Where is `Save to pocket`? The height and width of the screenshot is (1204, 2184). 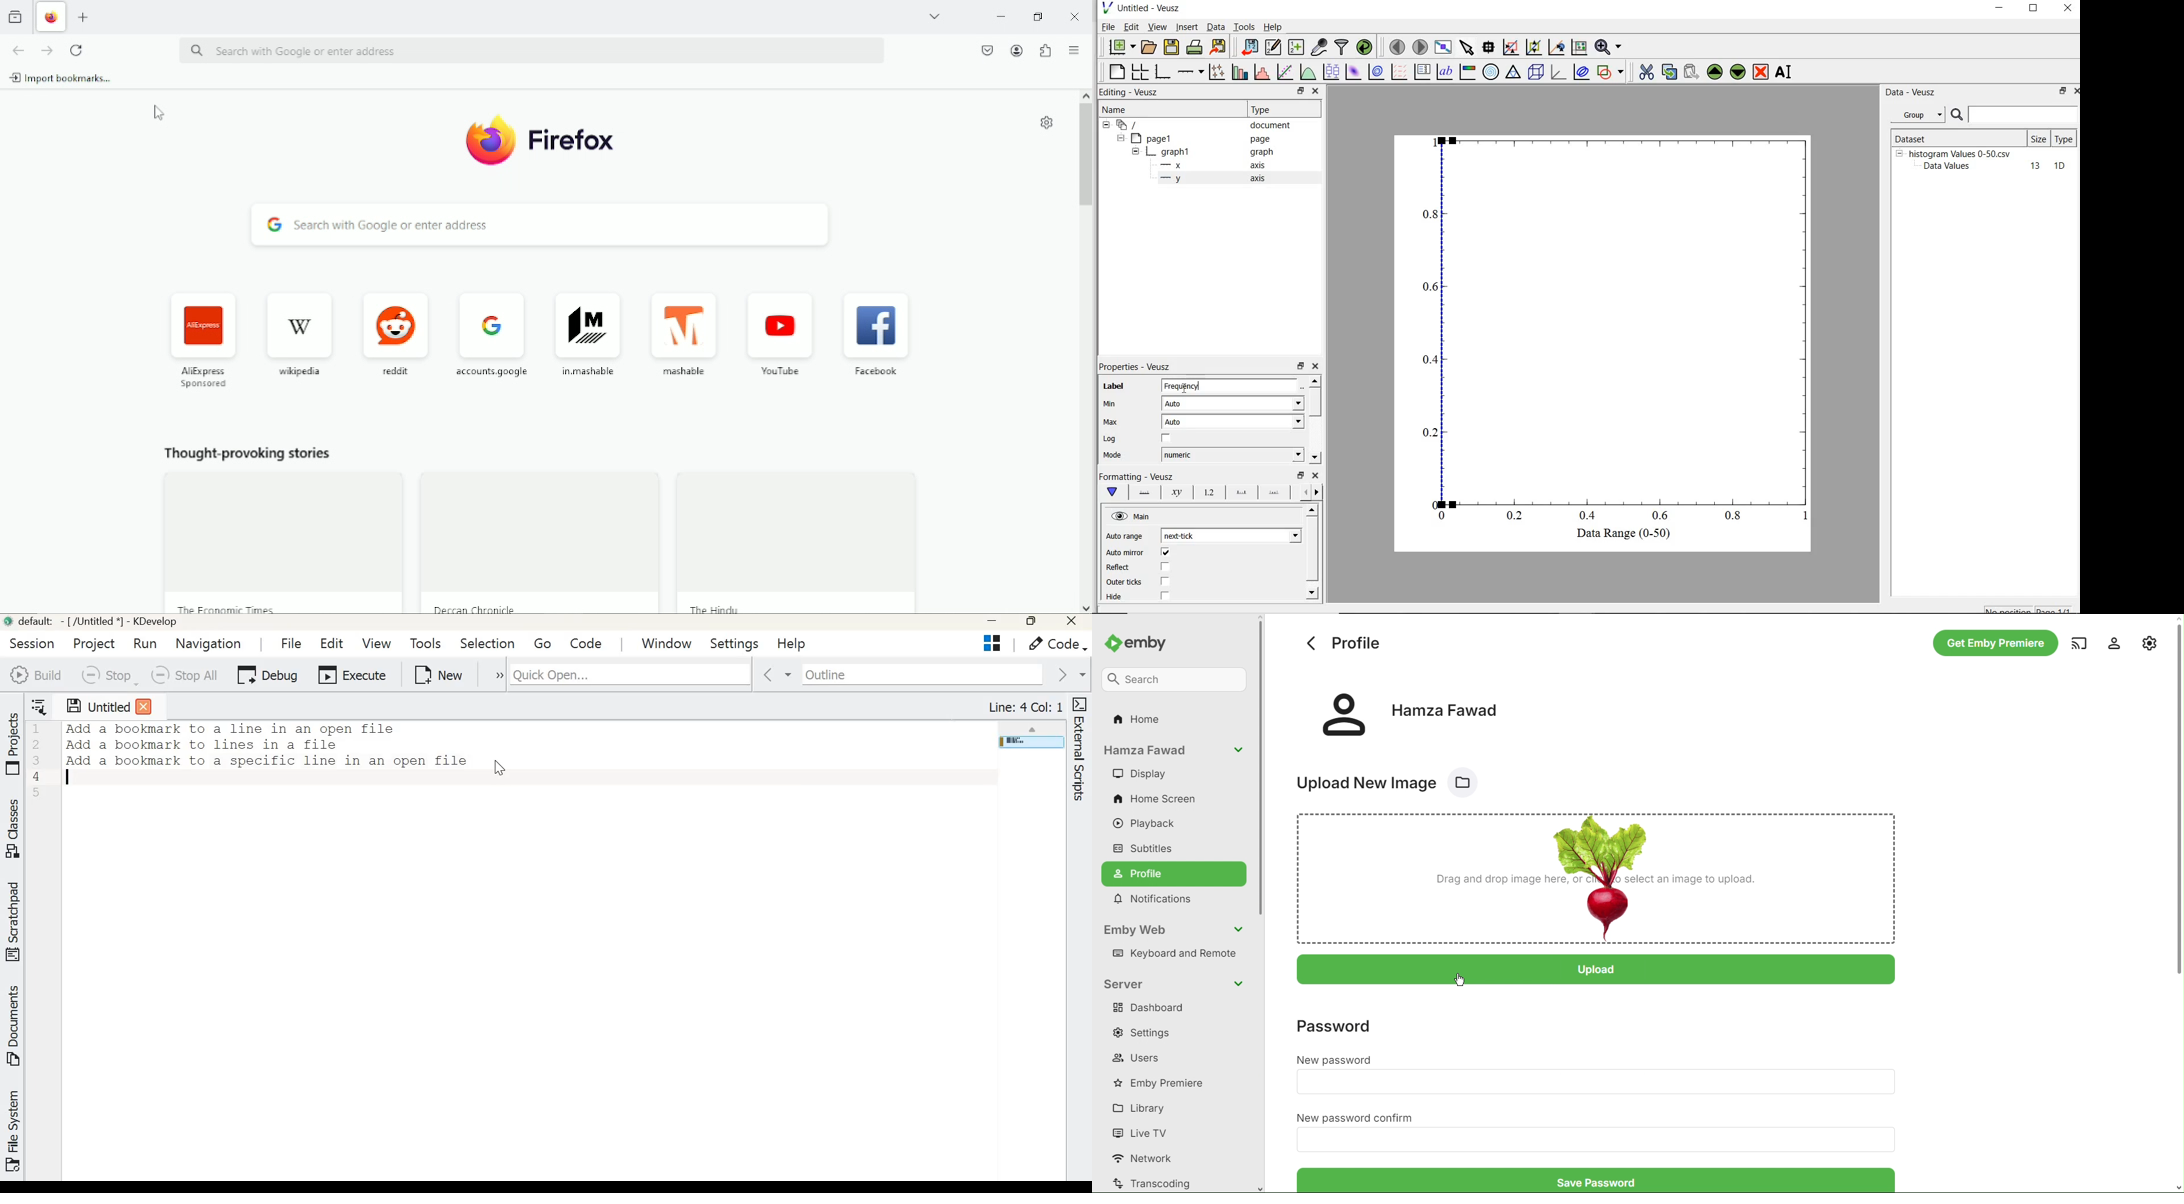 Save to pocket is located at coordinates (988, 50).